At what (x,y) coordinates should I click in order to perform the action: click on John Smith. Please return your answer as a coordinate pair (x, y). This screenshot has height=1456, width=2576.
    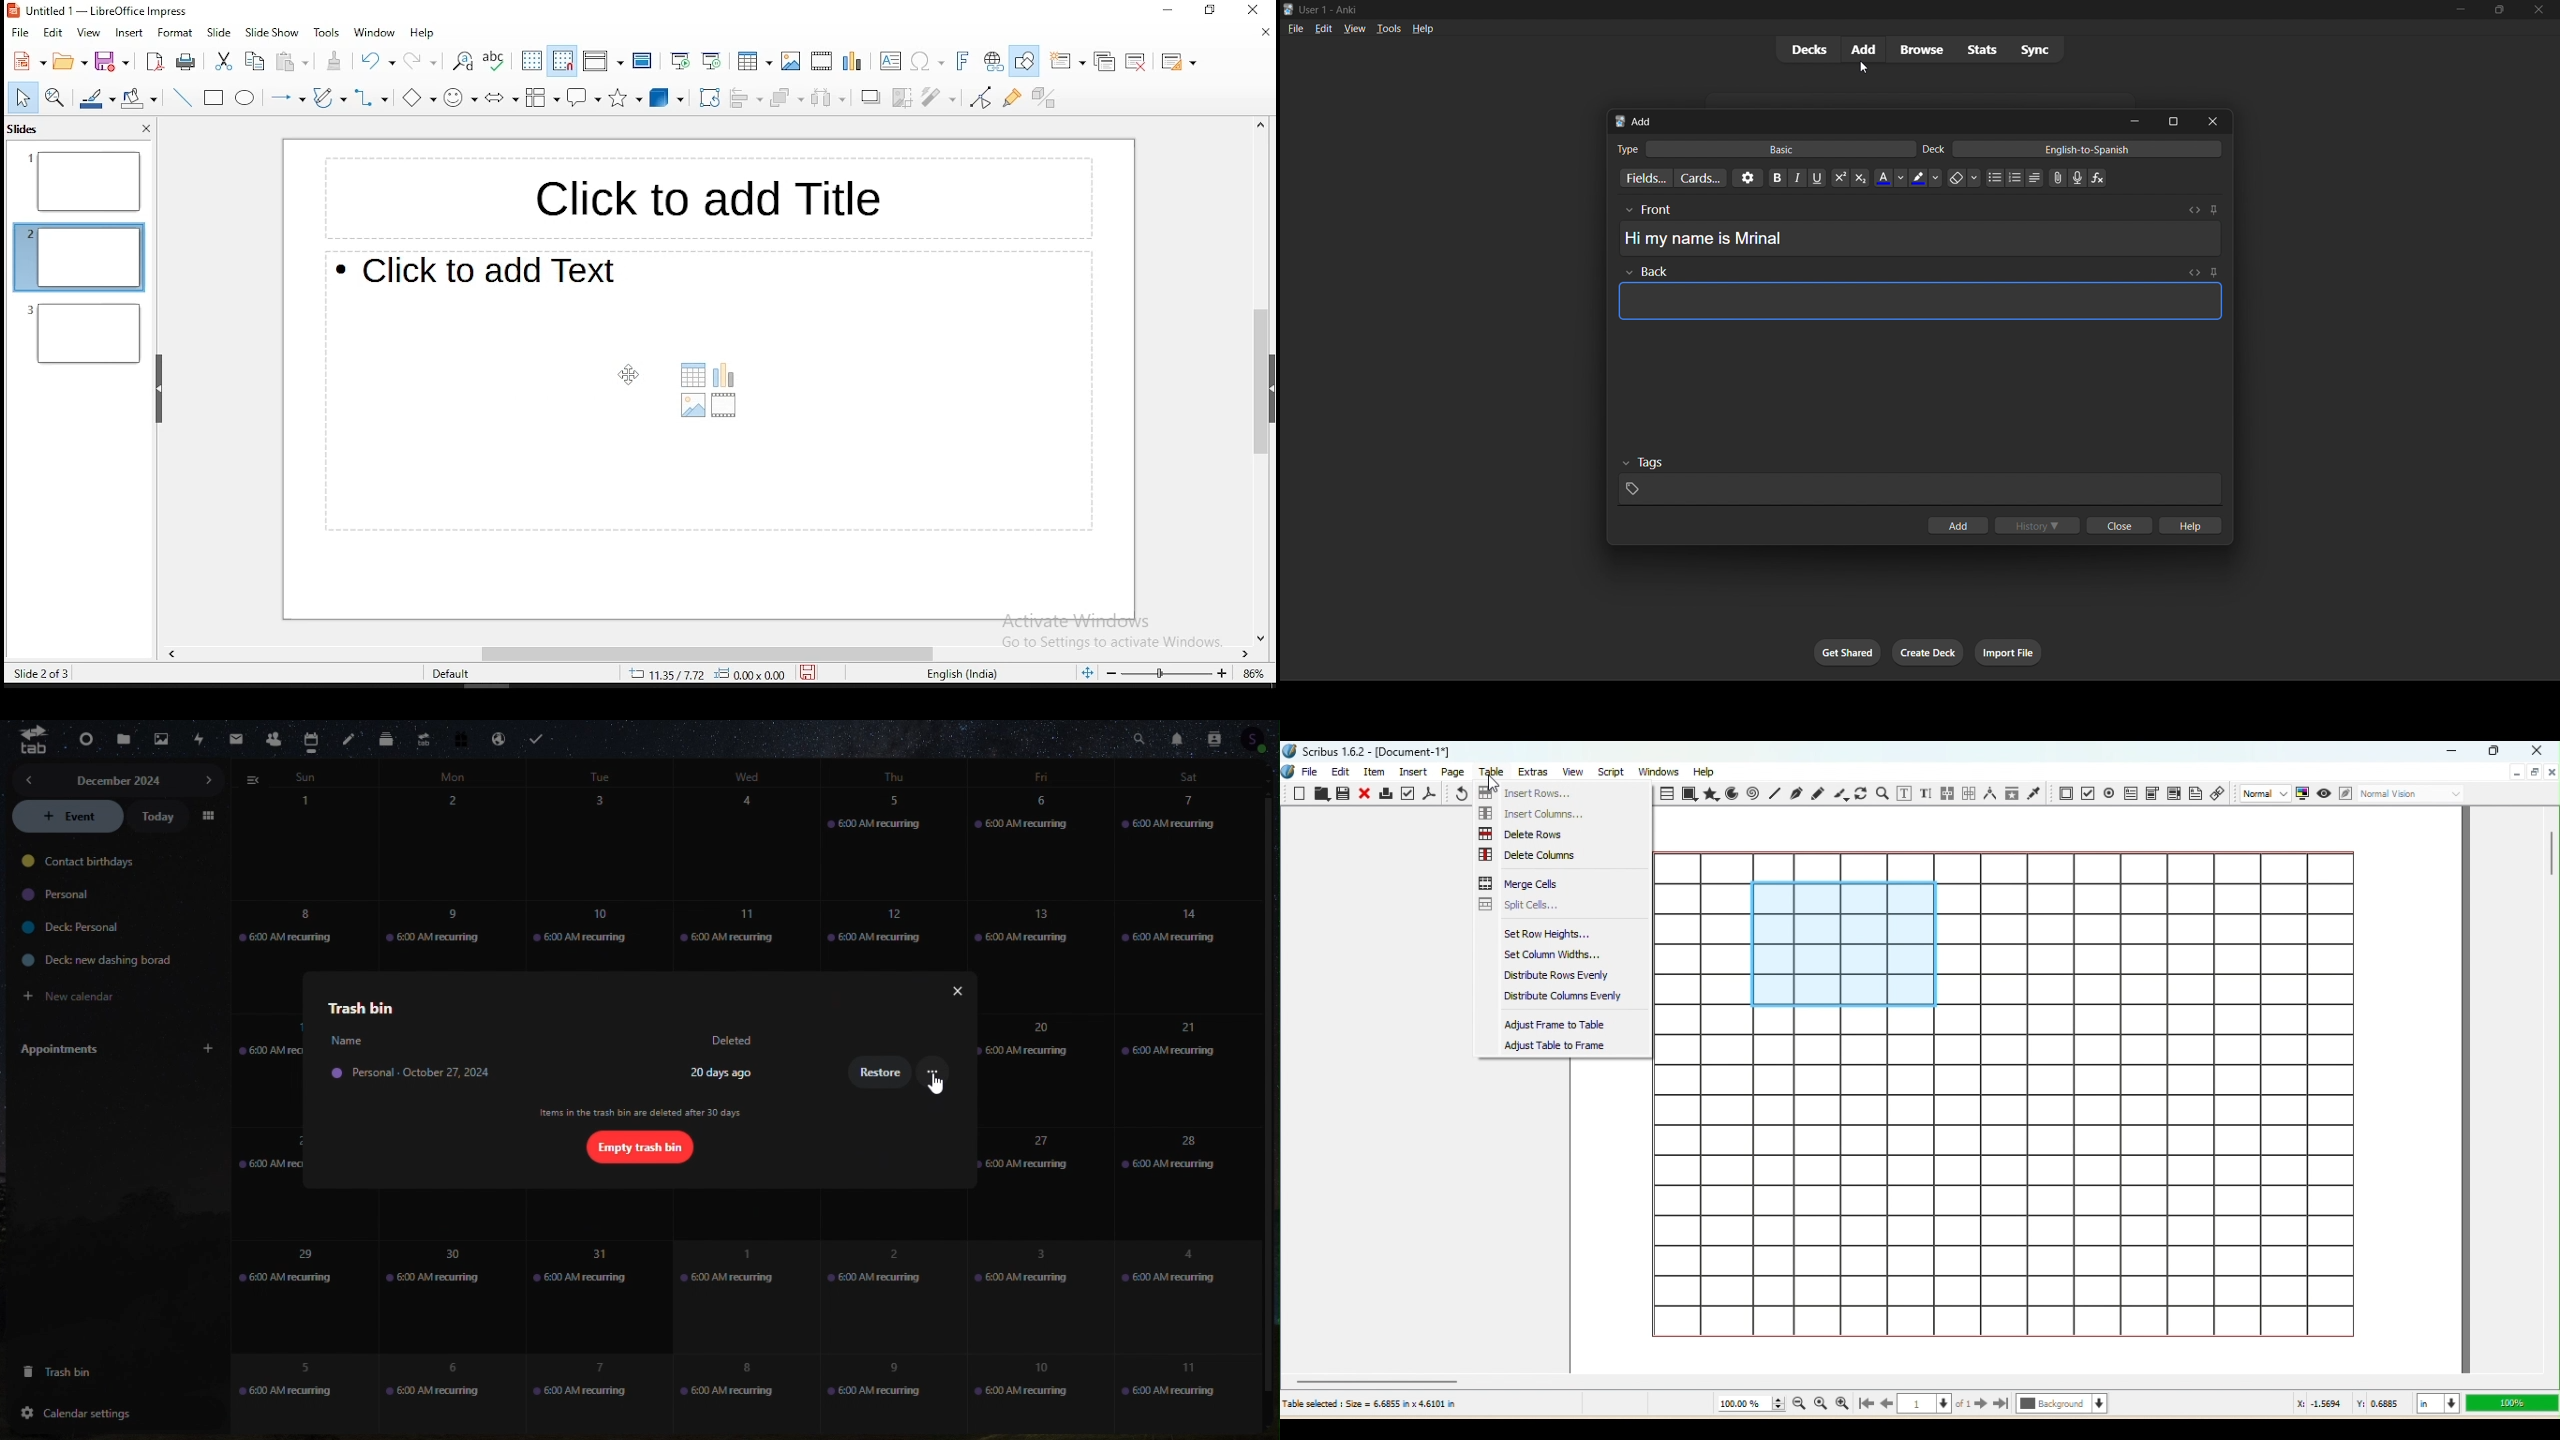
    Looking at the image, I should click on (346, 1040).